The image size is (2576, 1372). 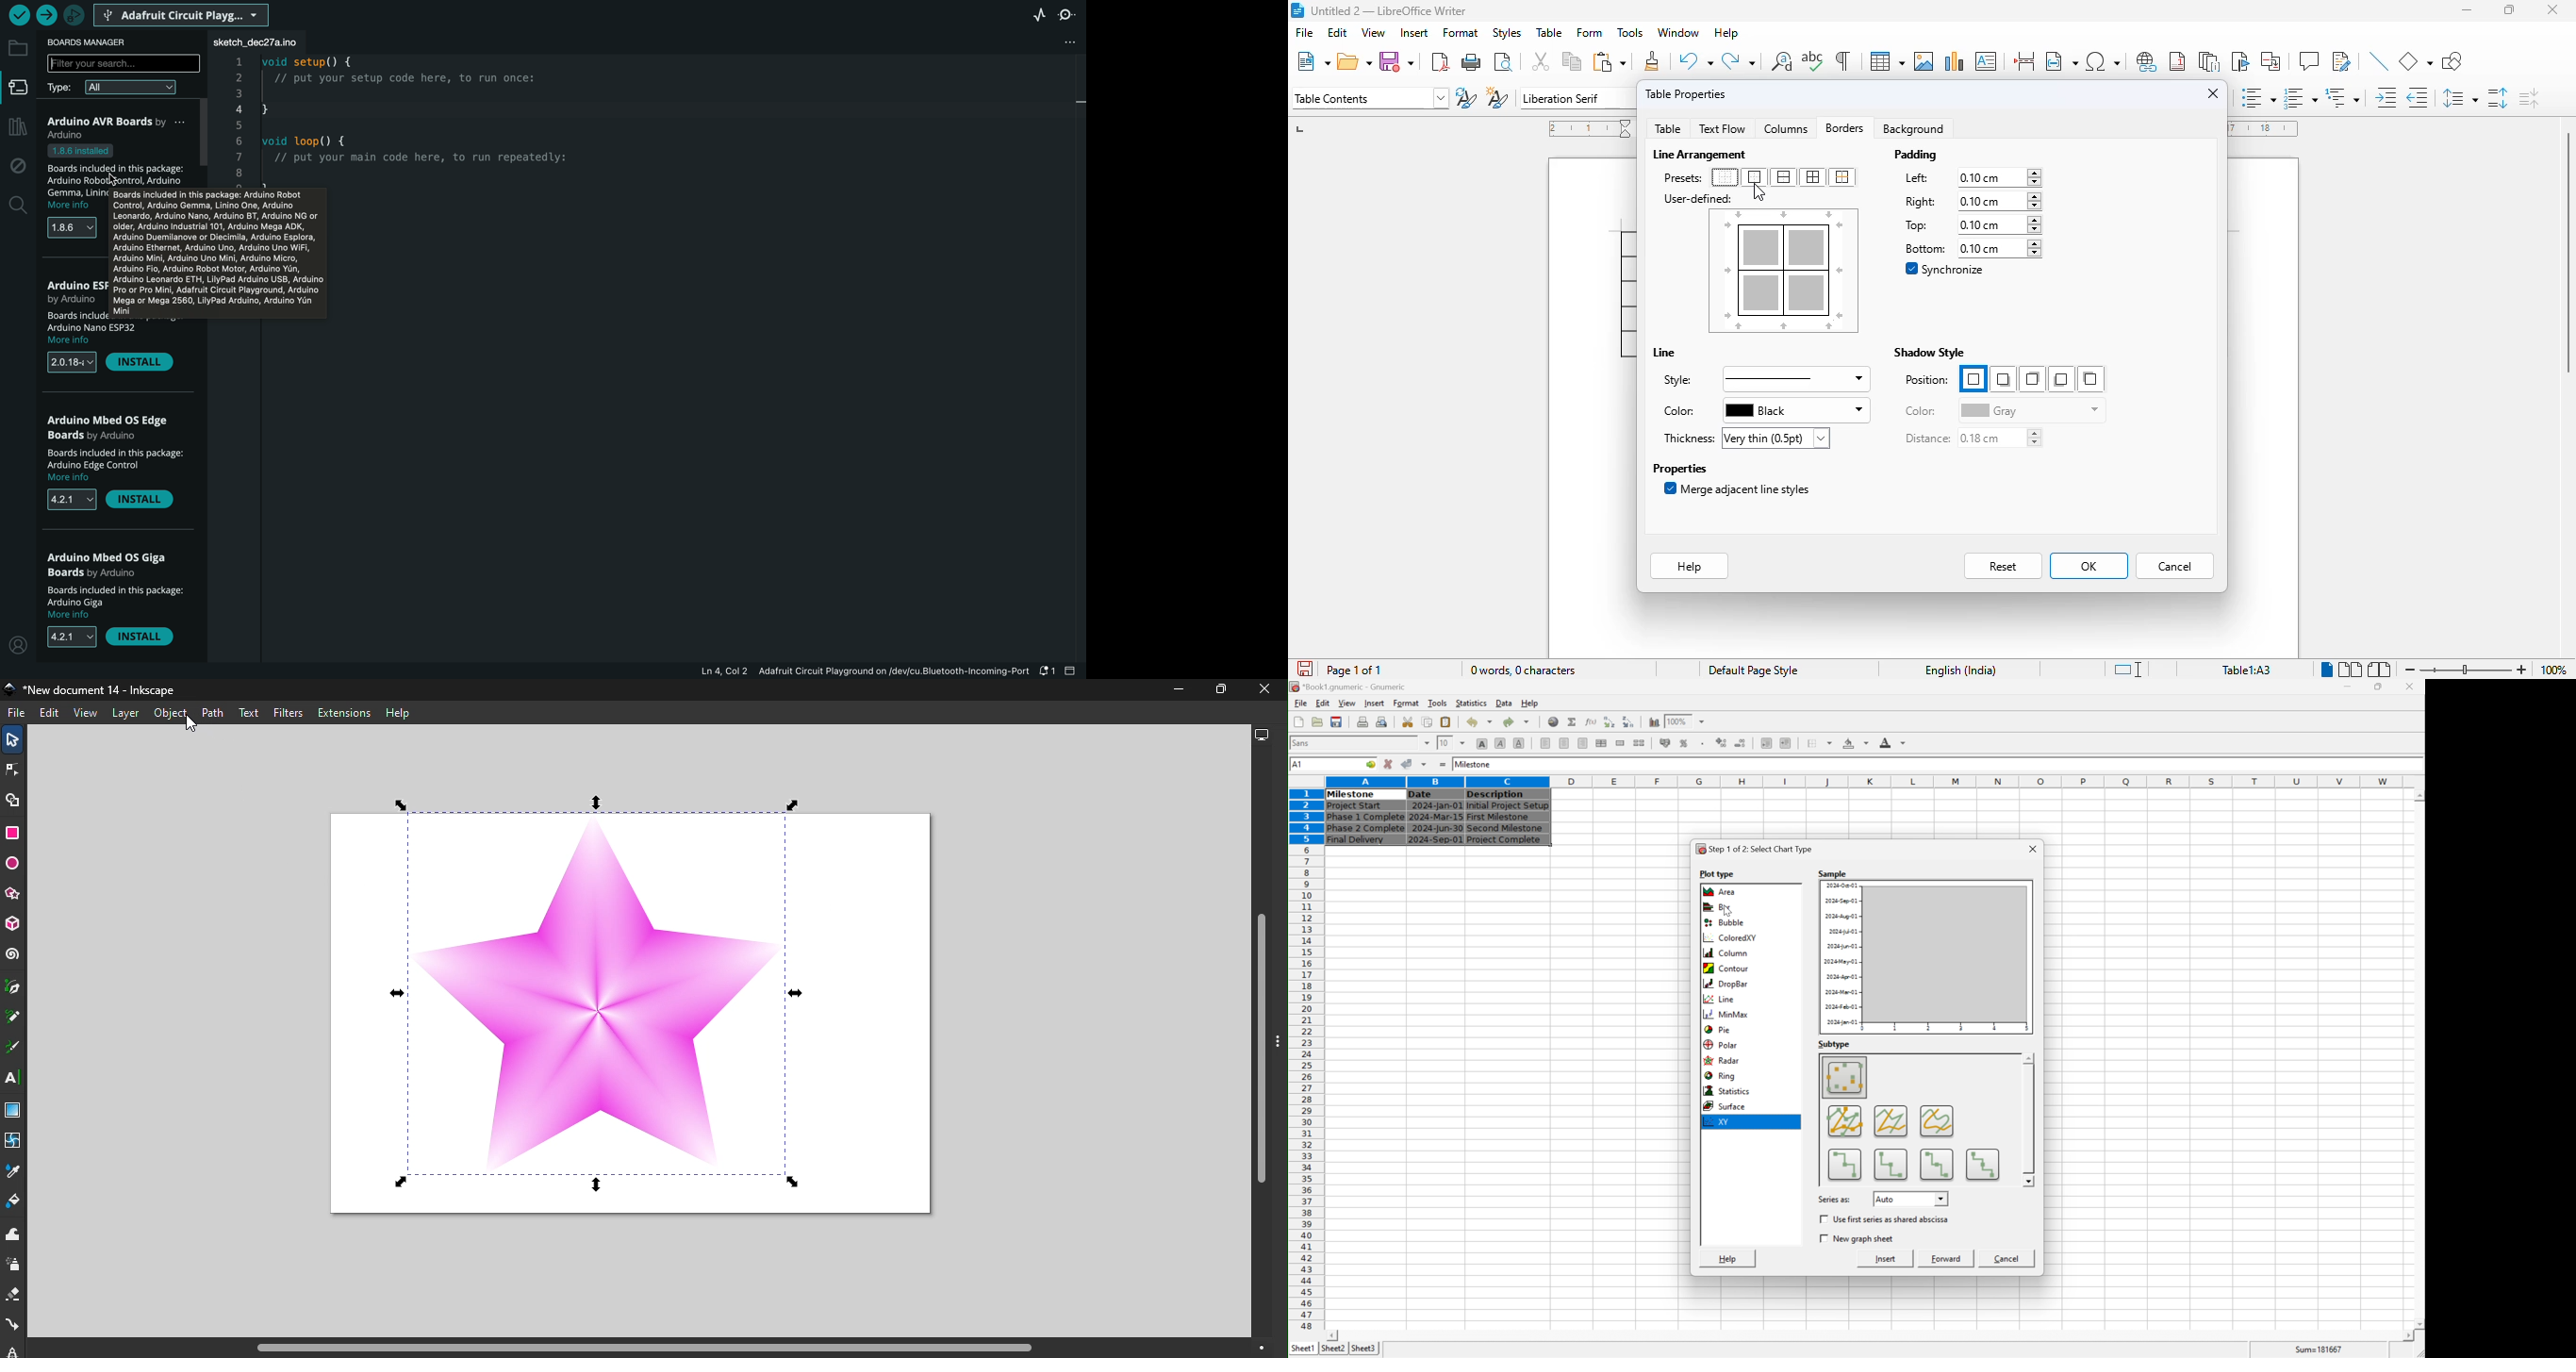 What do you see at coordinates (2342, 98) in the screenshot?
I see `select outline format` at bounding box center [2342, 98].